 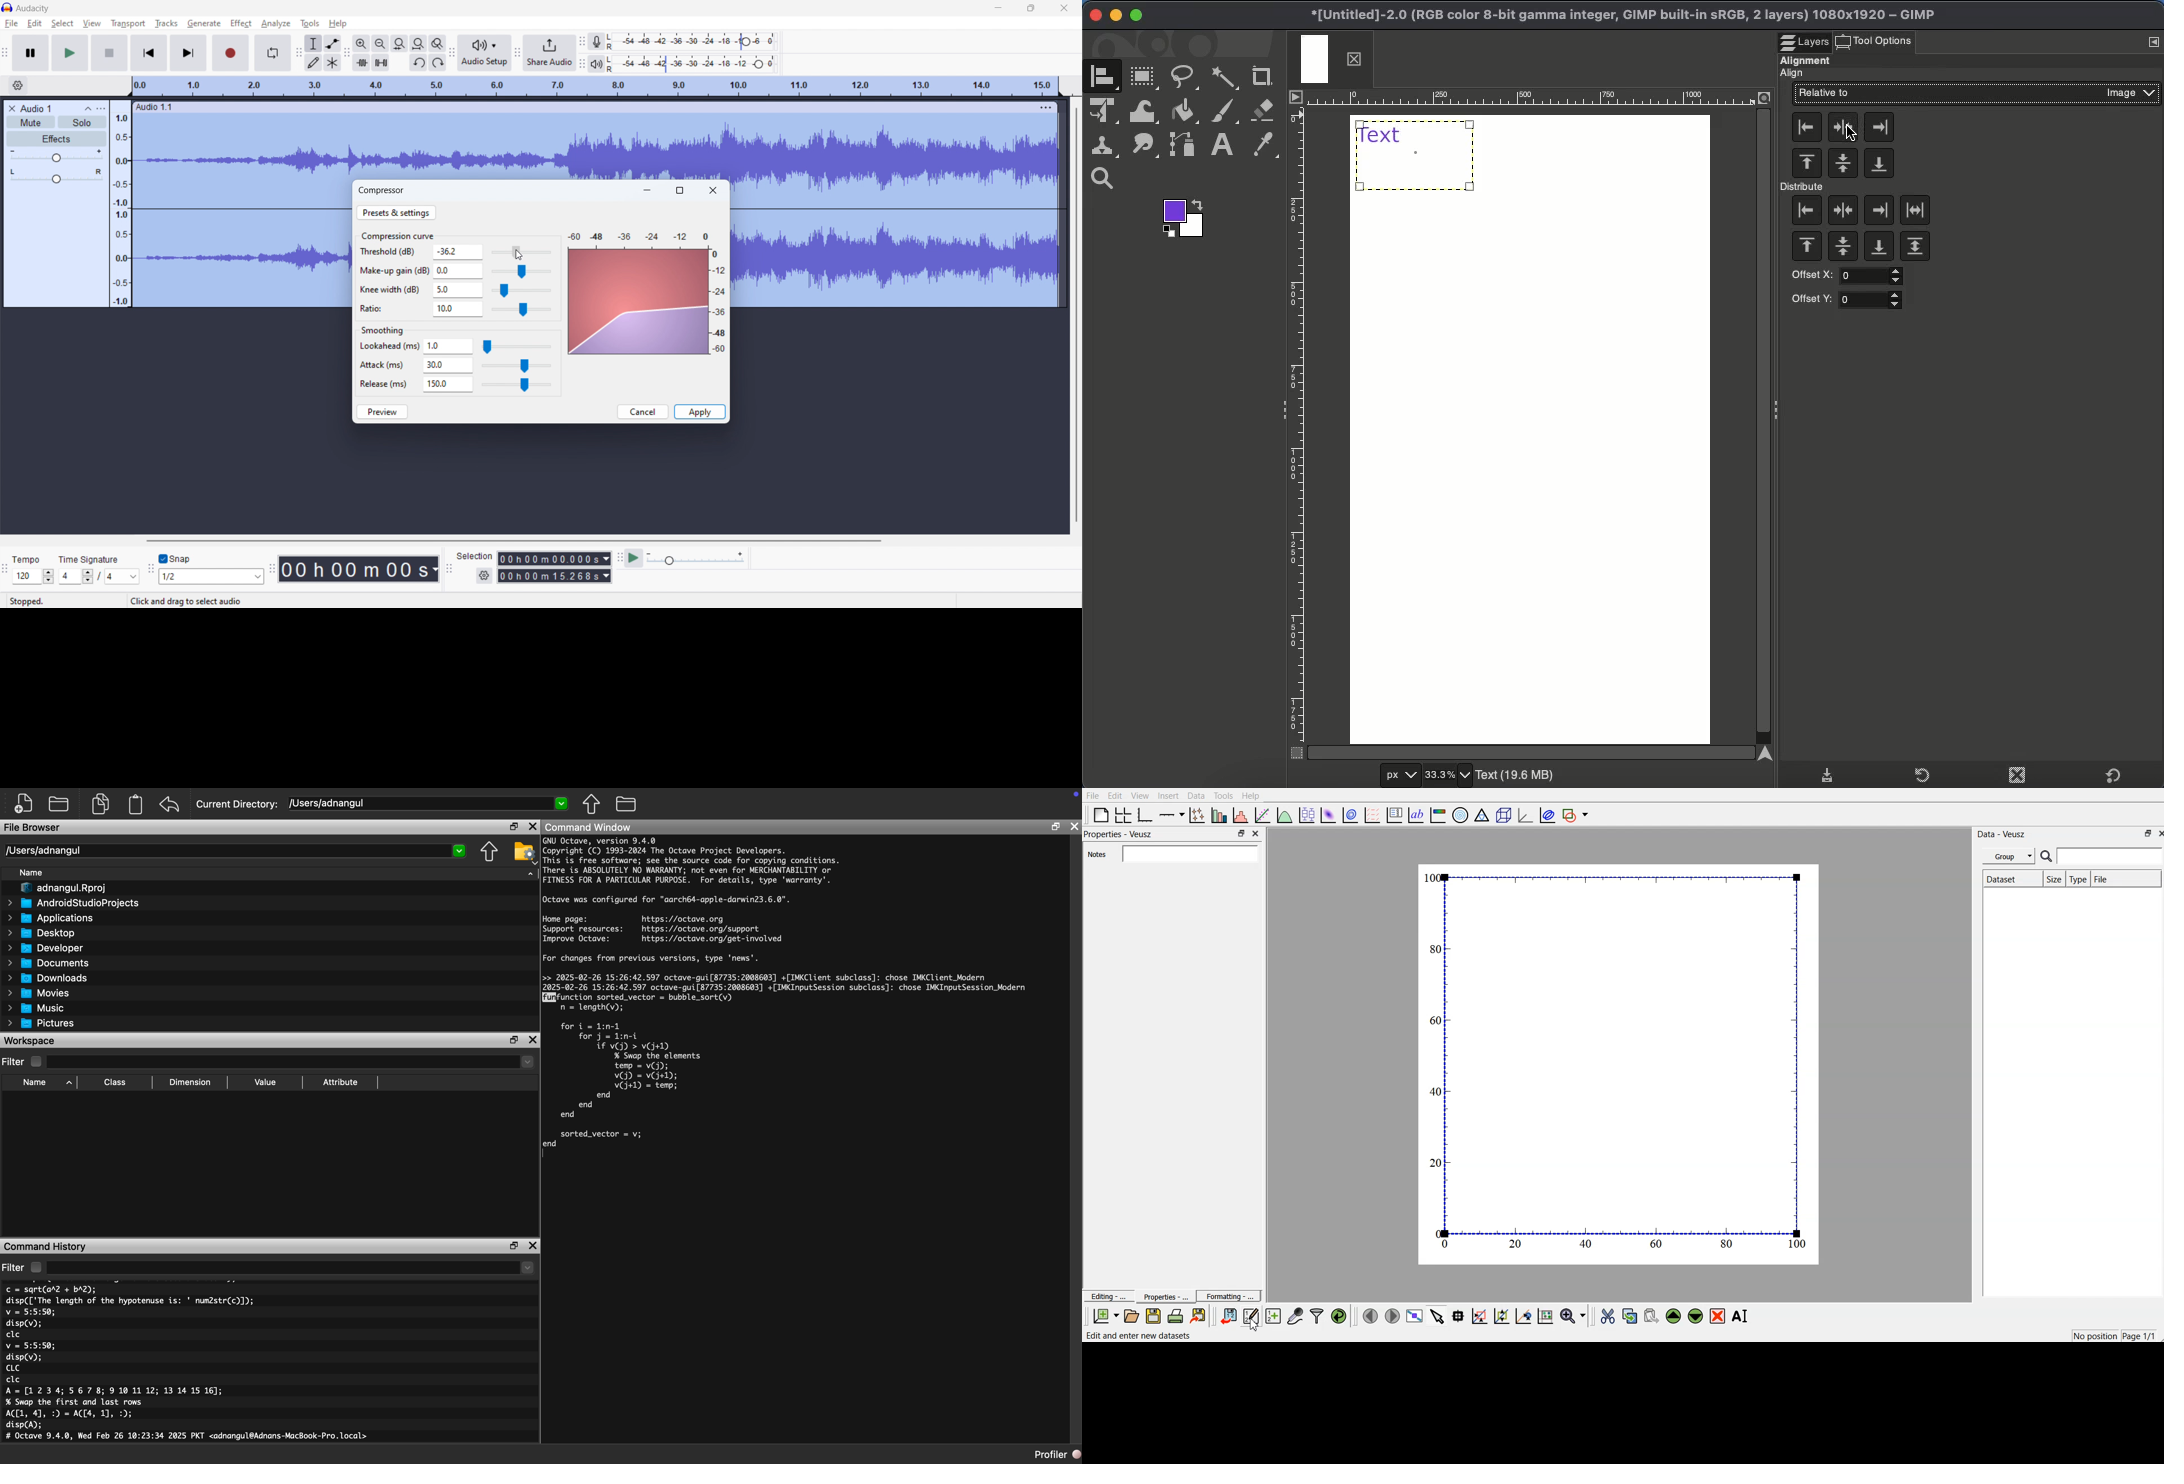 What do you see at coordinates (997, 8) in the screenshot?
I see `minimize` at bounding box center [997, 8].